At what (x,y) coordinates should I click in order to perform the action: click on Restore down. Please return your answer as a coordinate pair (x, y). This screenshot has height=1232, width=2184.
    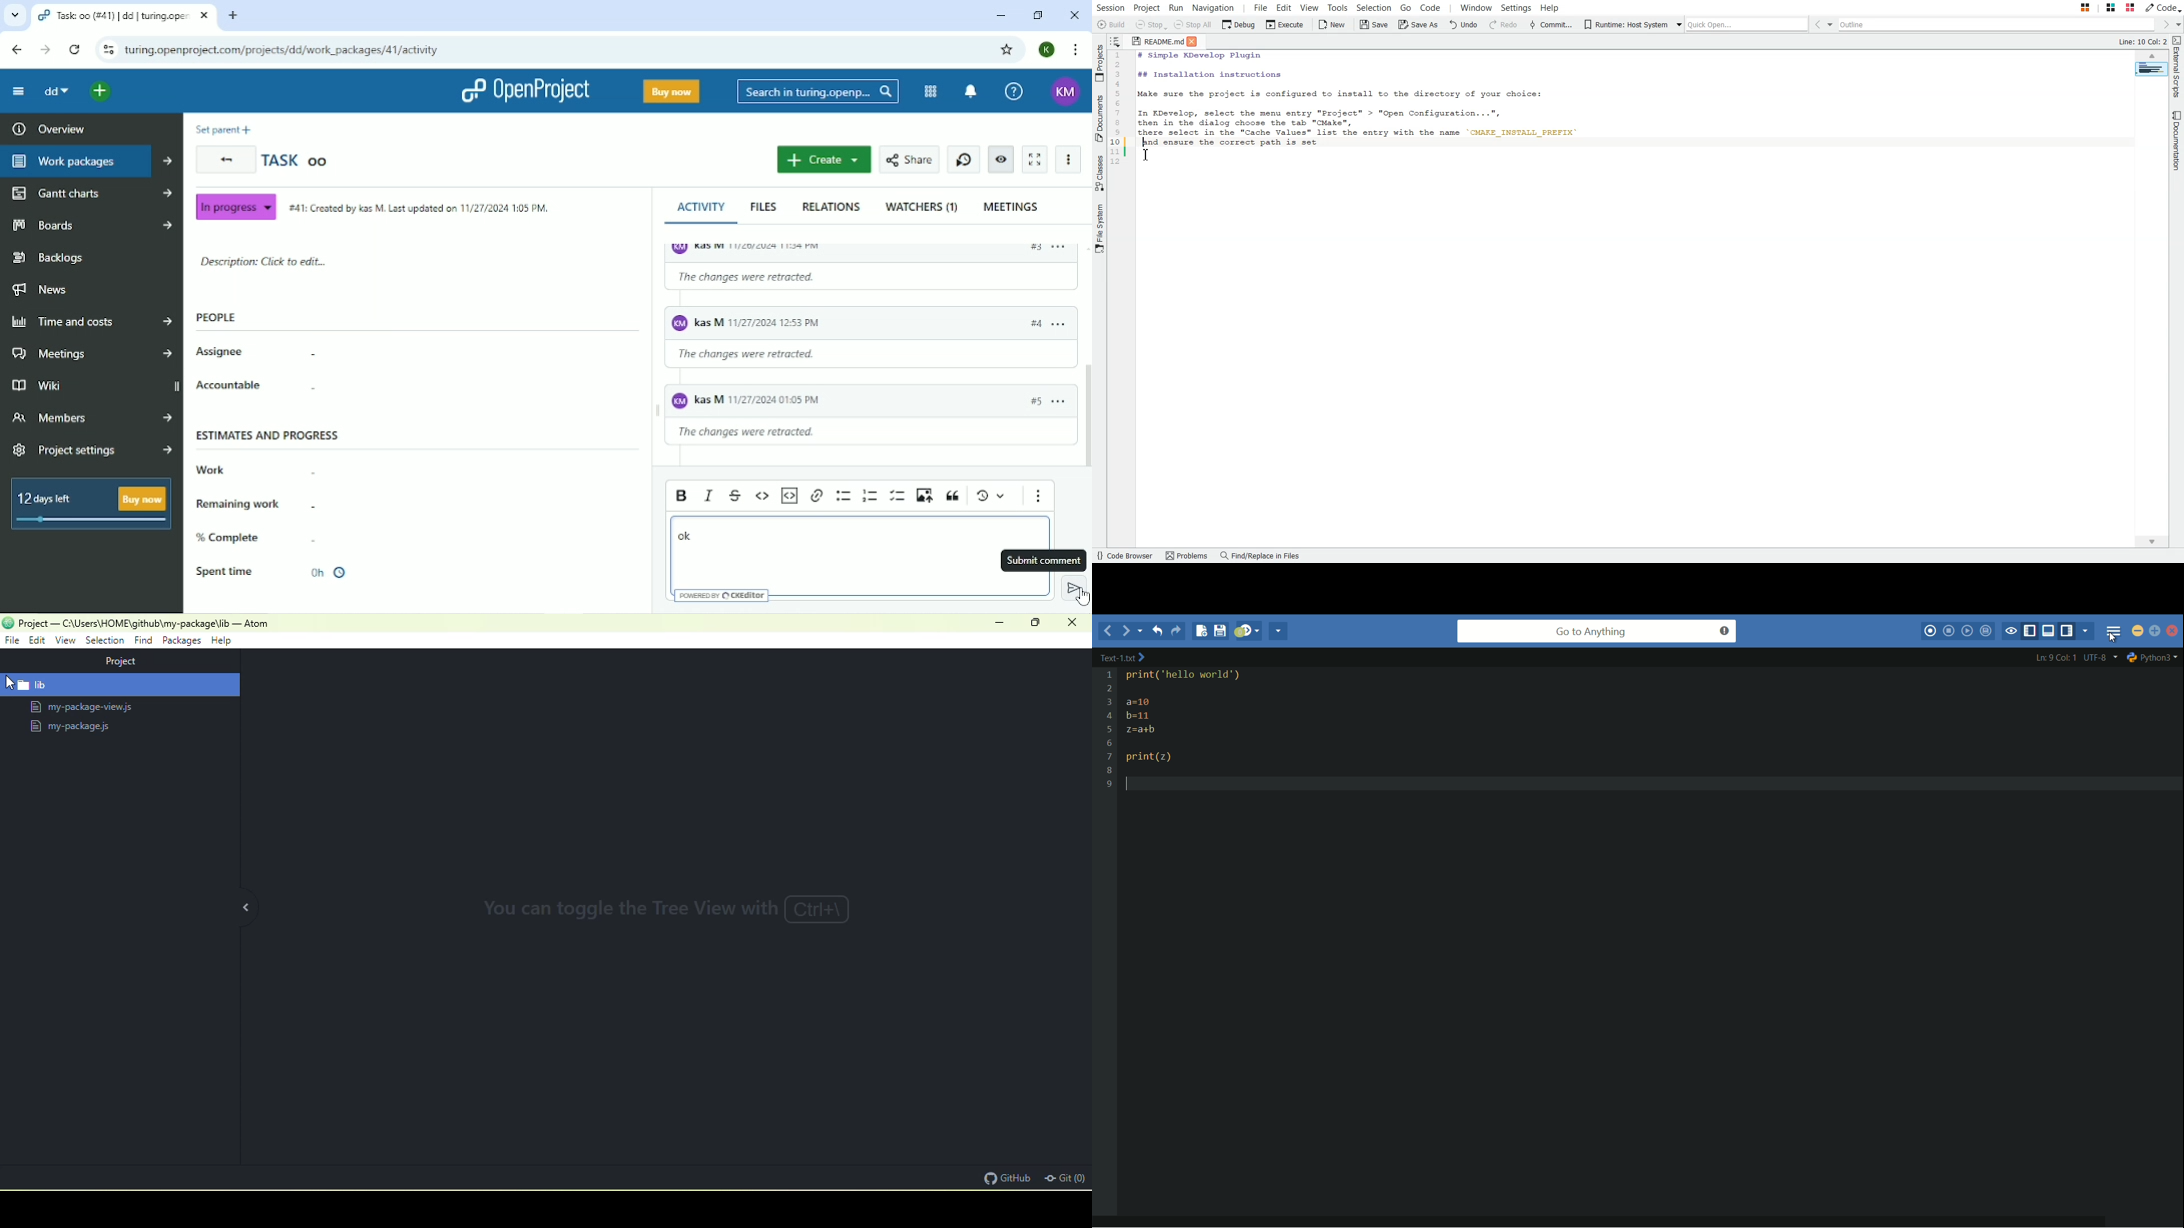
    Looking at the image, I should click on (1039, 16).